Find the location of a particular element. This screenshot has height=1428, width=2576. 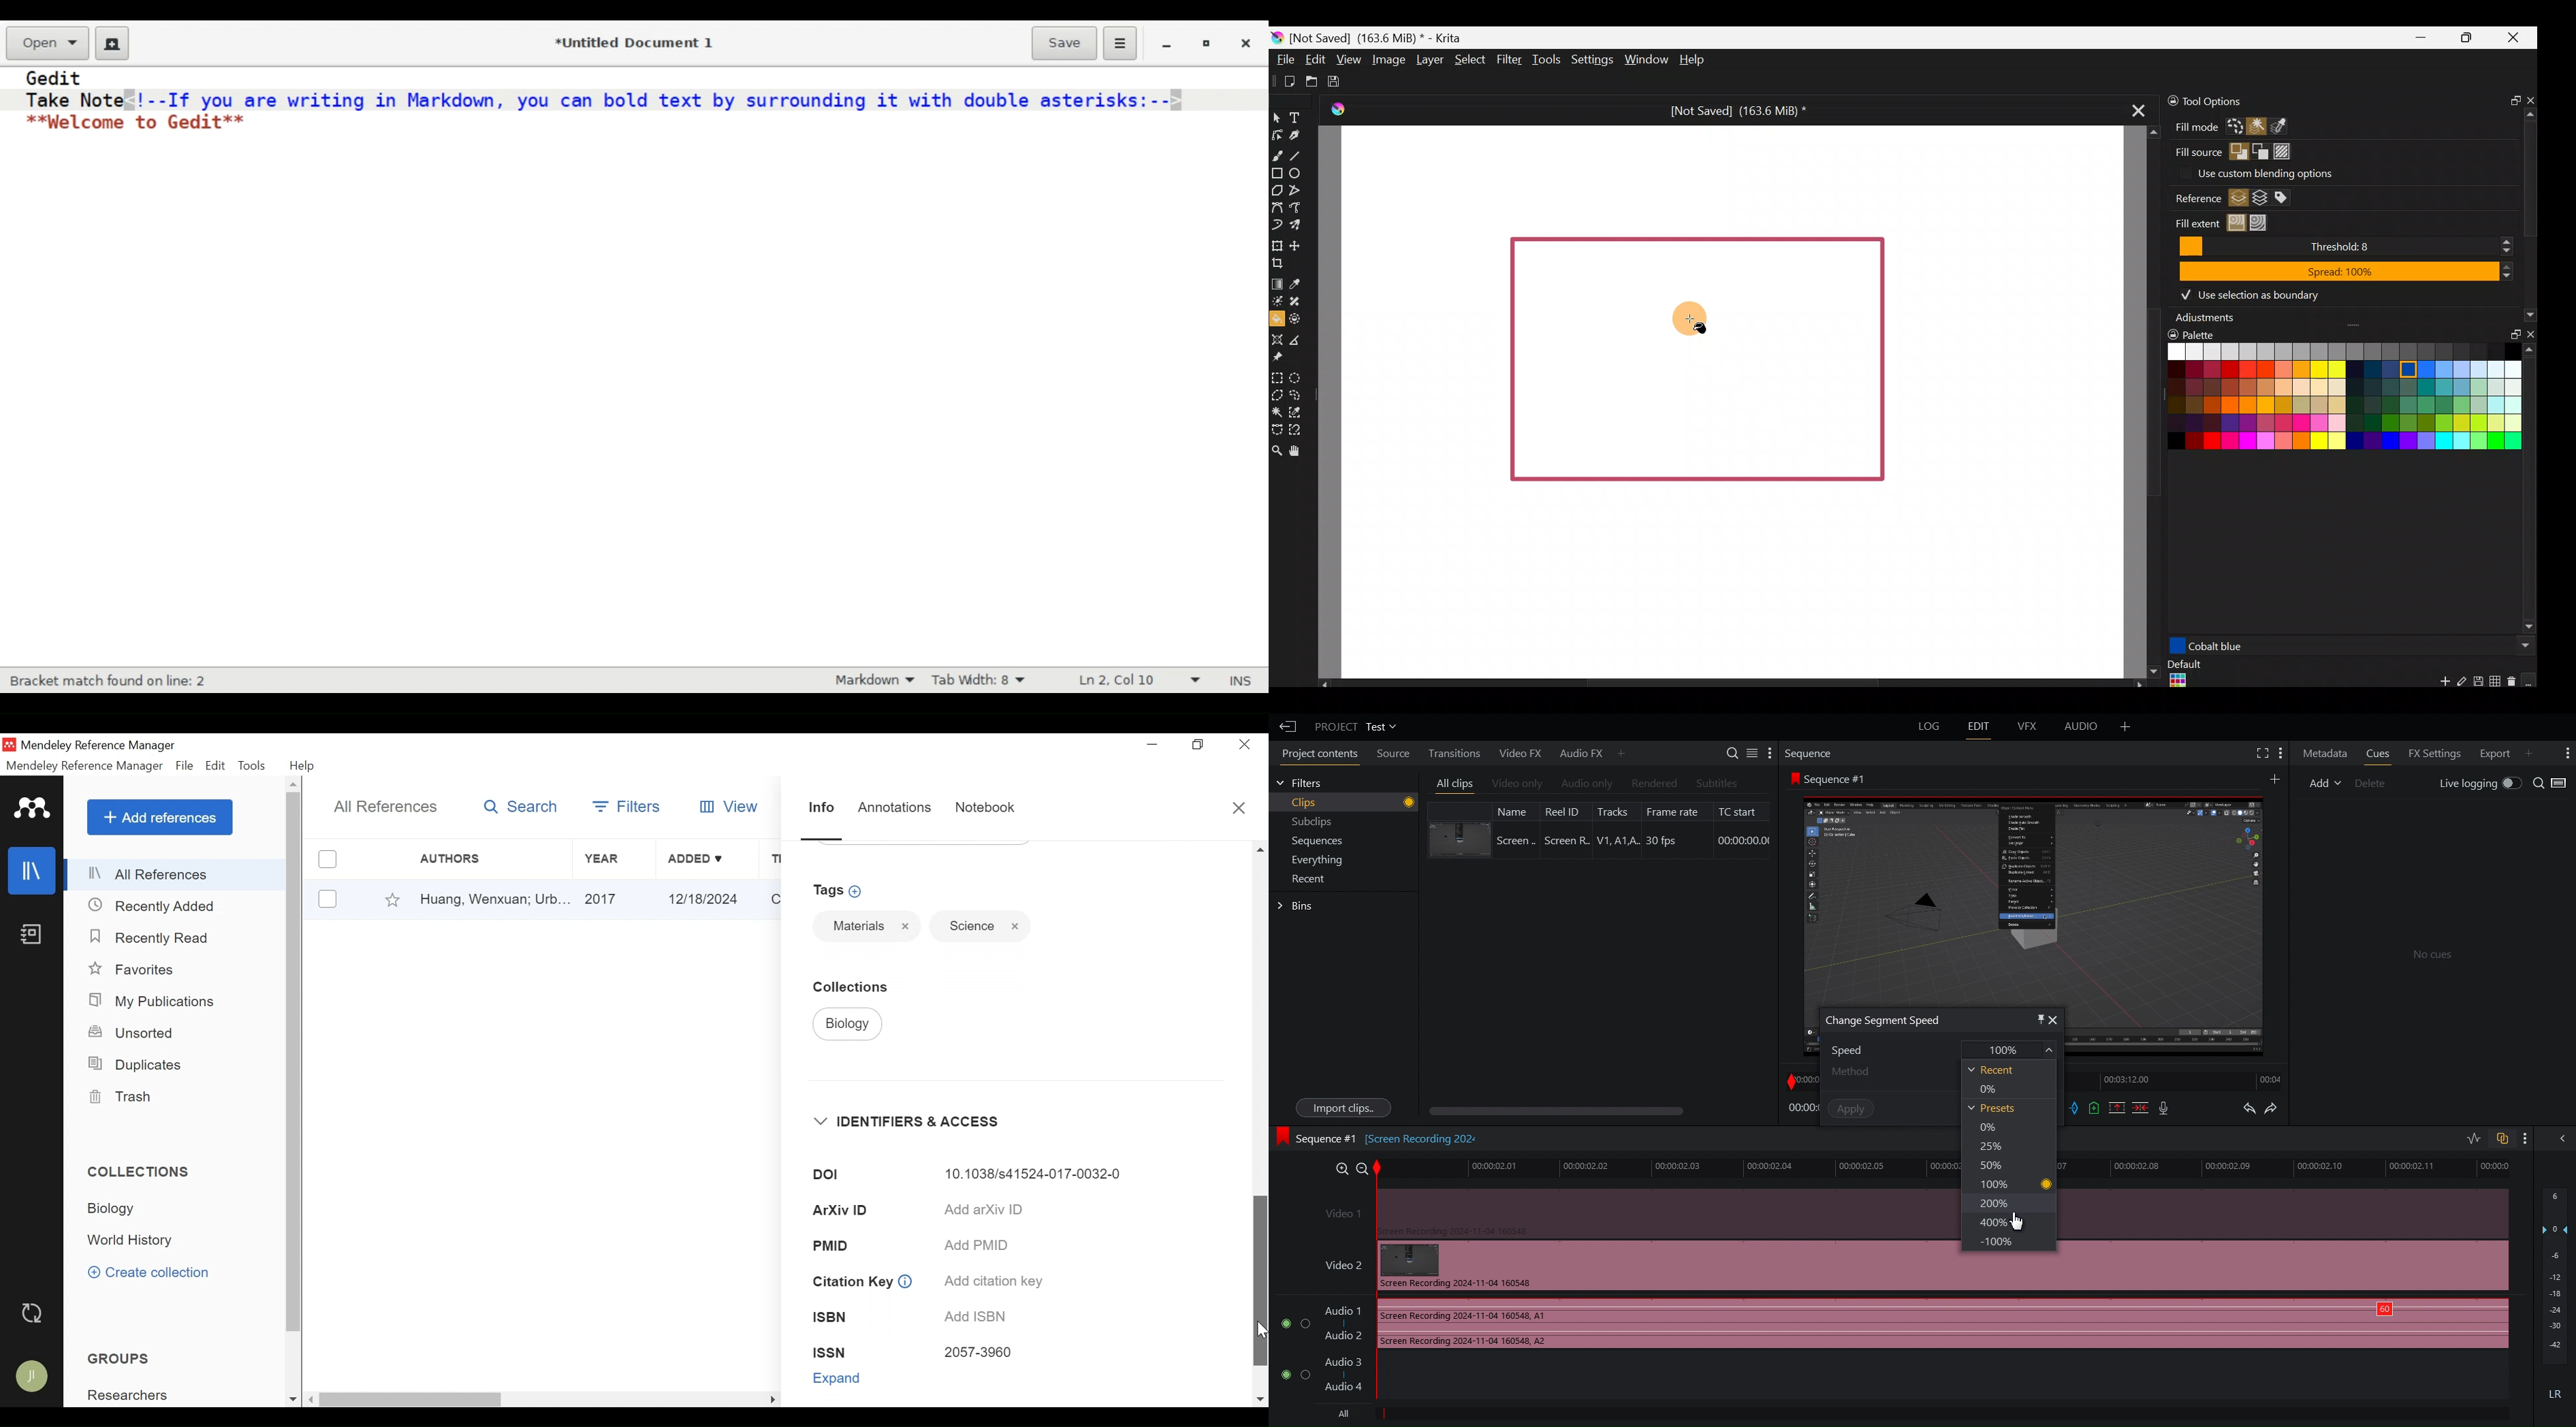

Timeline is located at coordinates (1801, 1079).